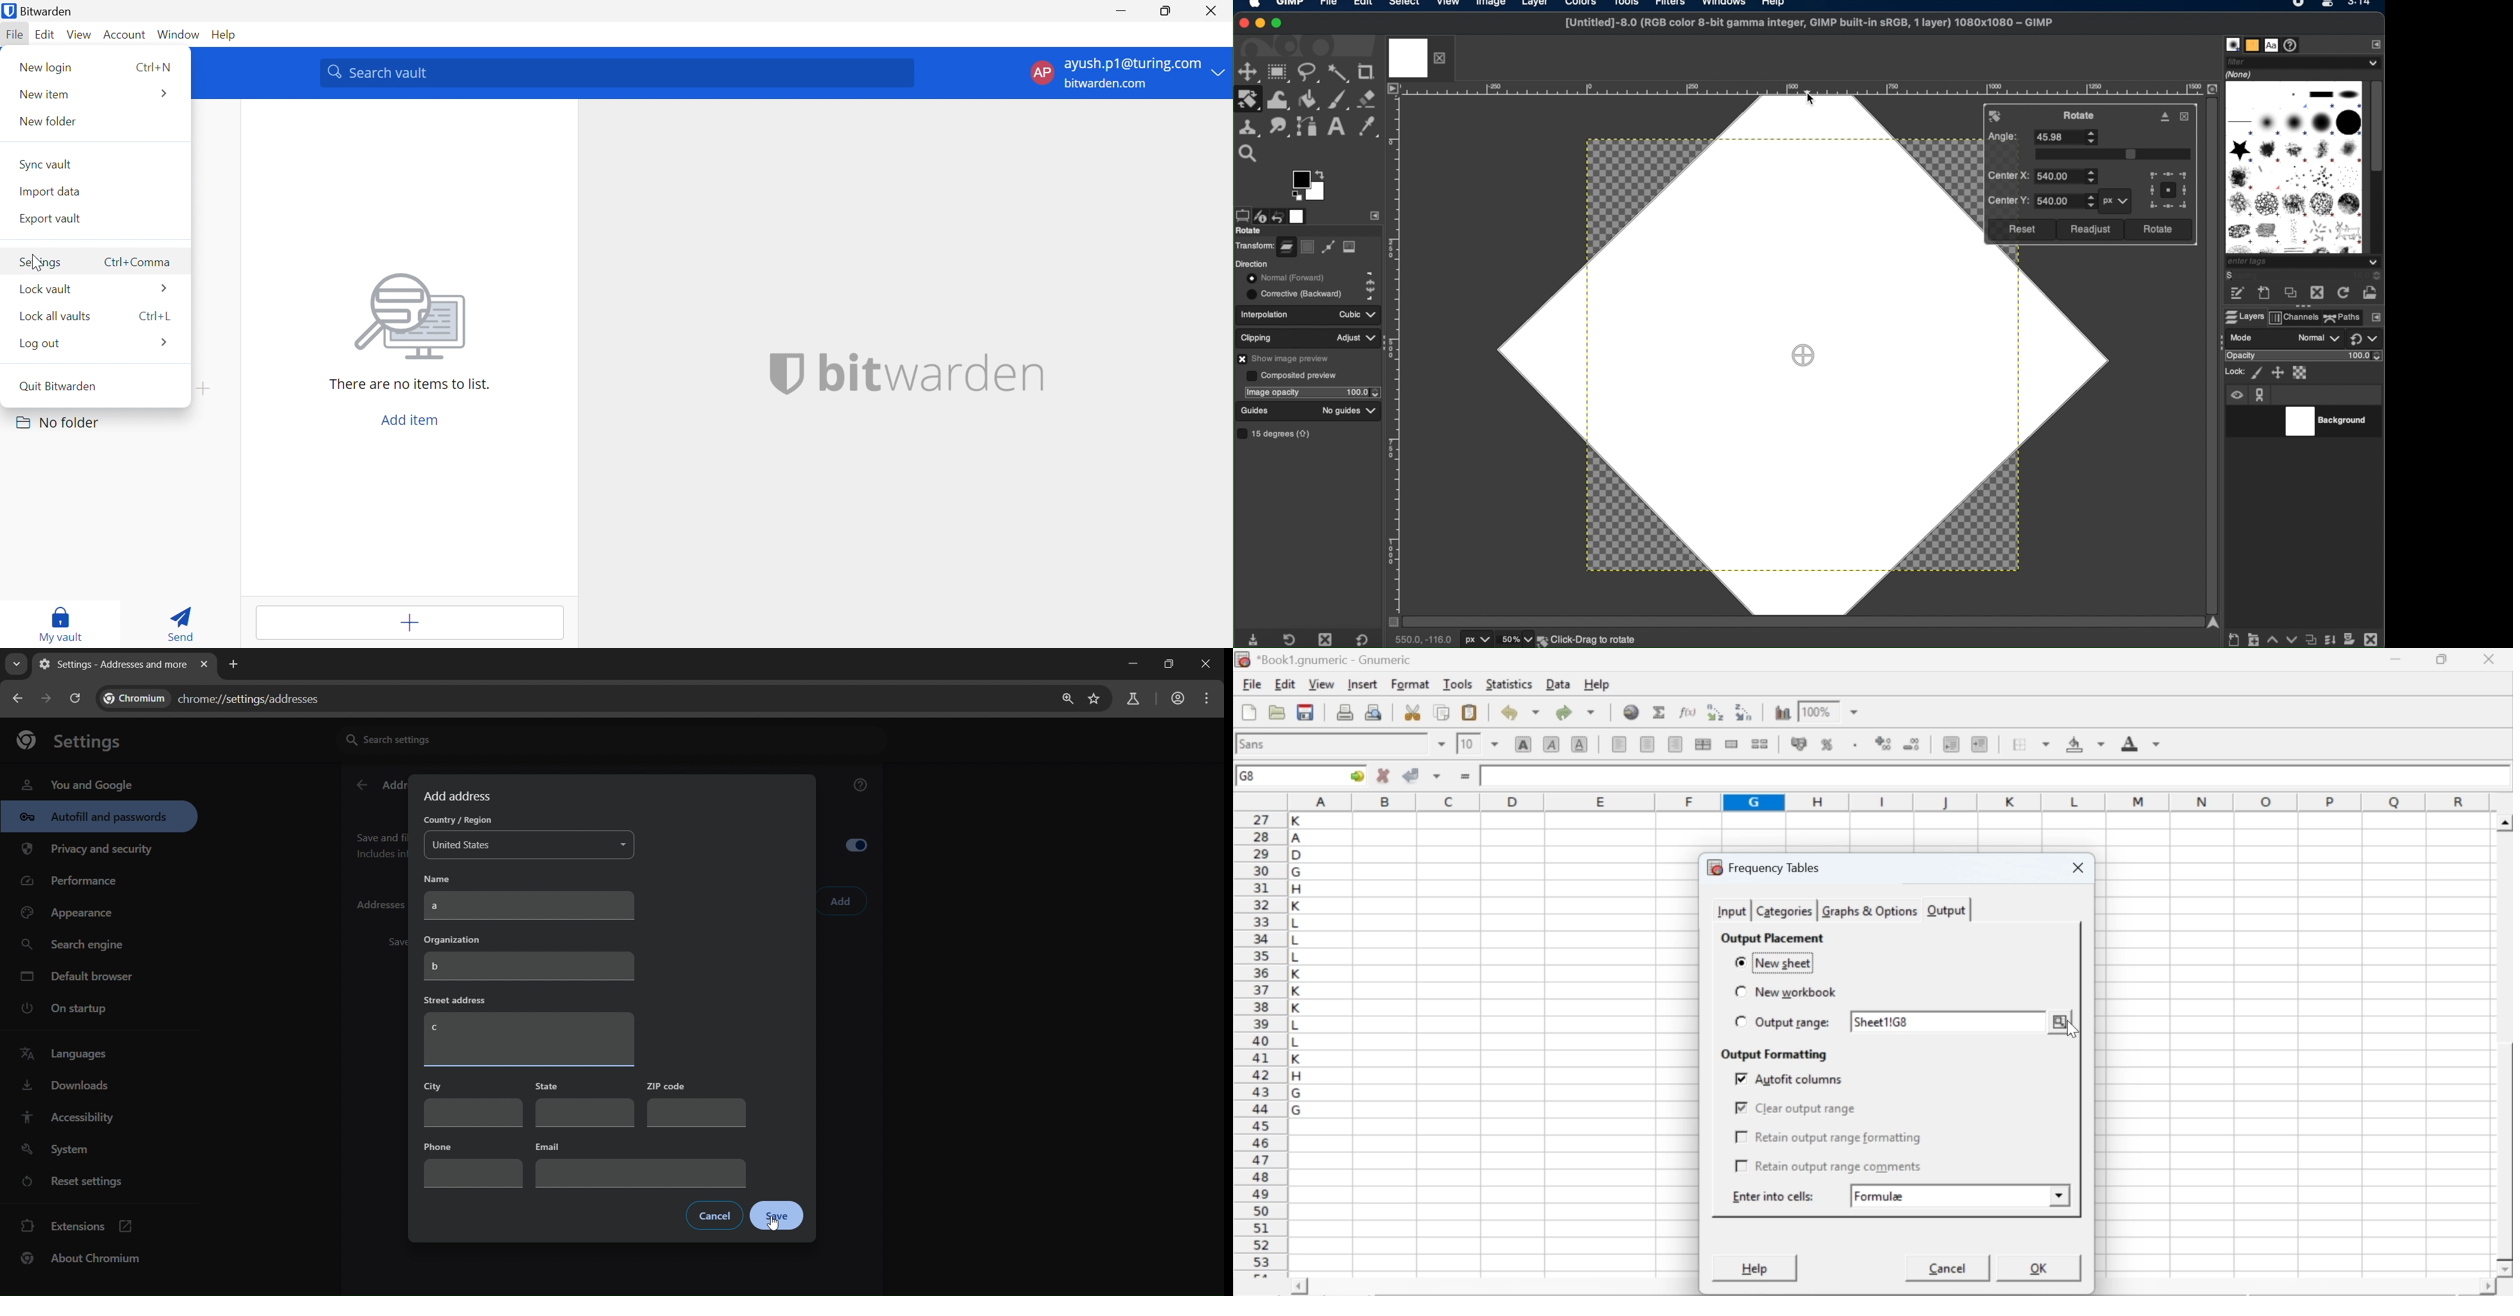  What do you see at coordinates (1132, 700) in the screenshot?
I see `search panel` at bounding box center [1132, 700].